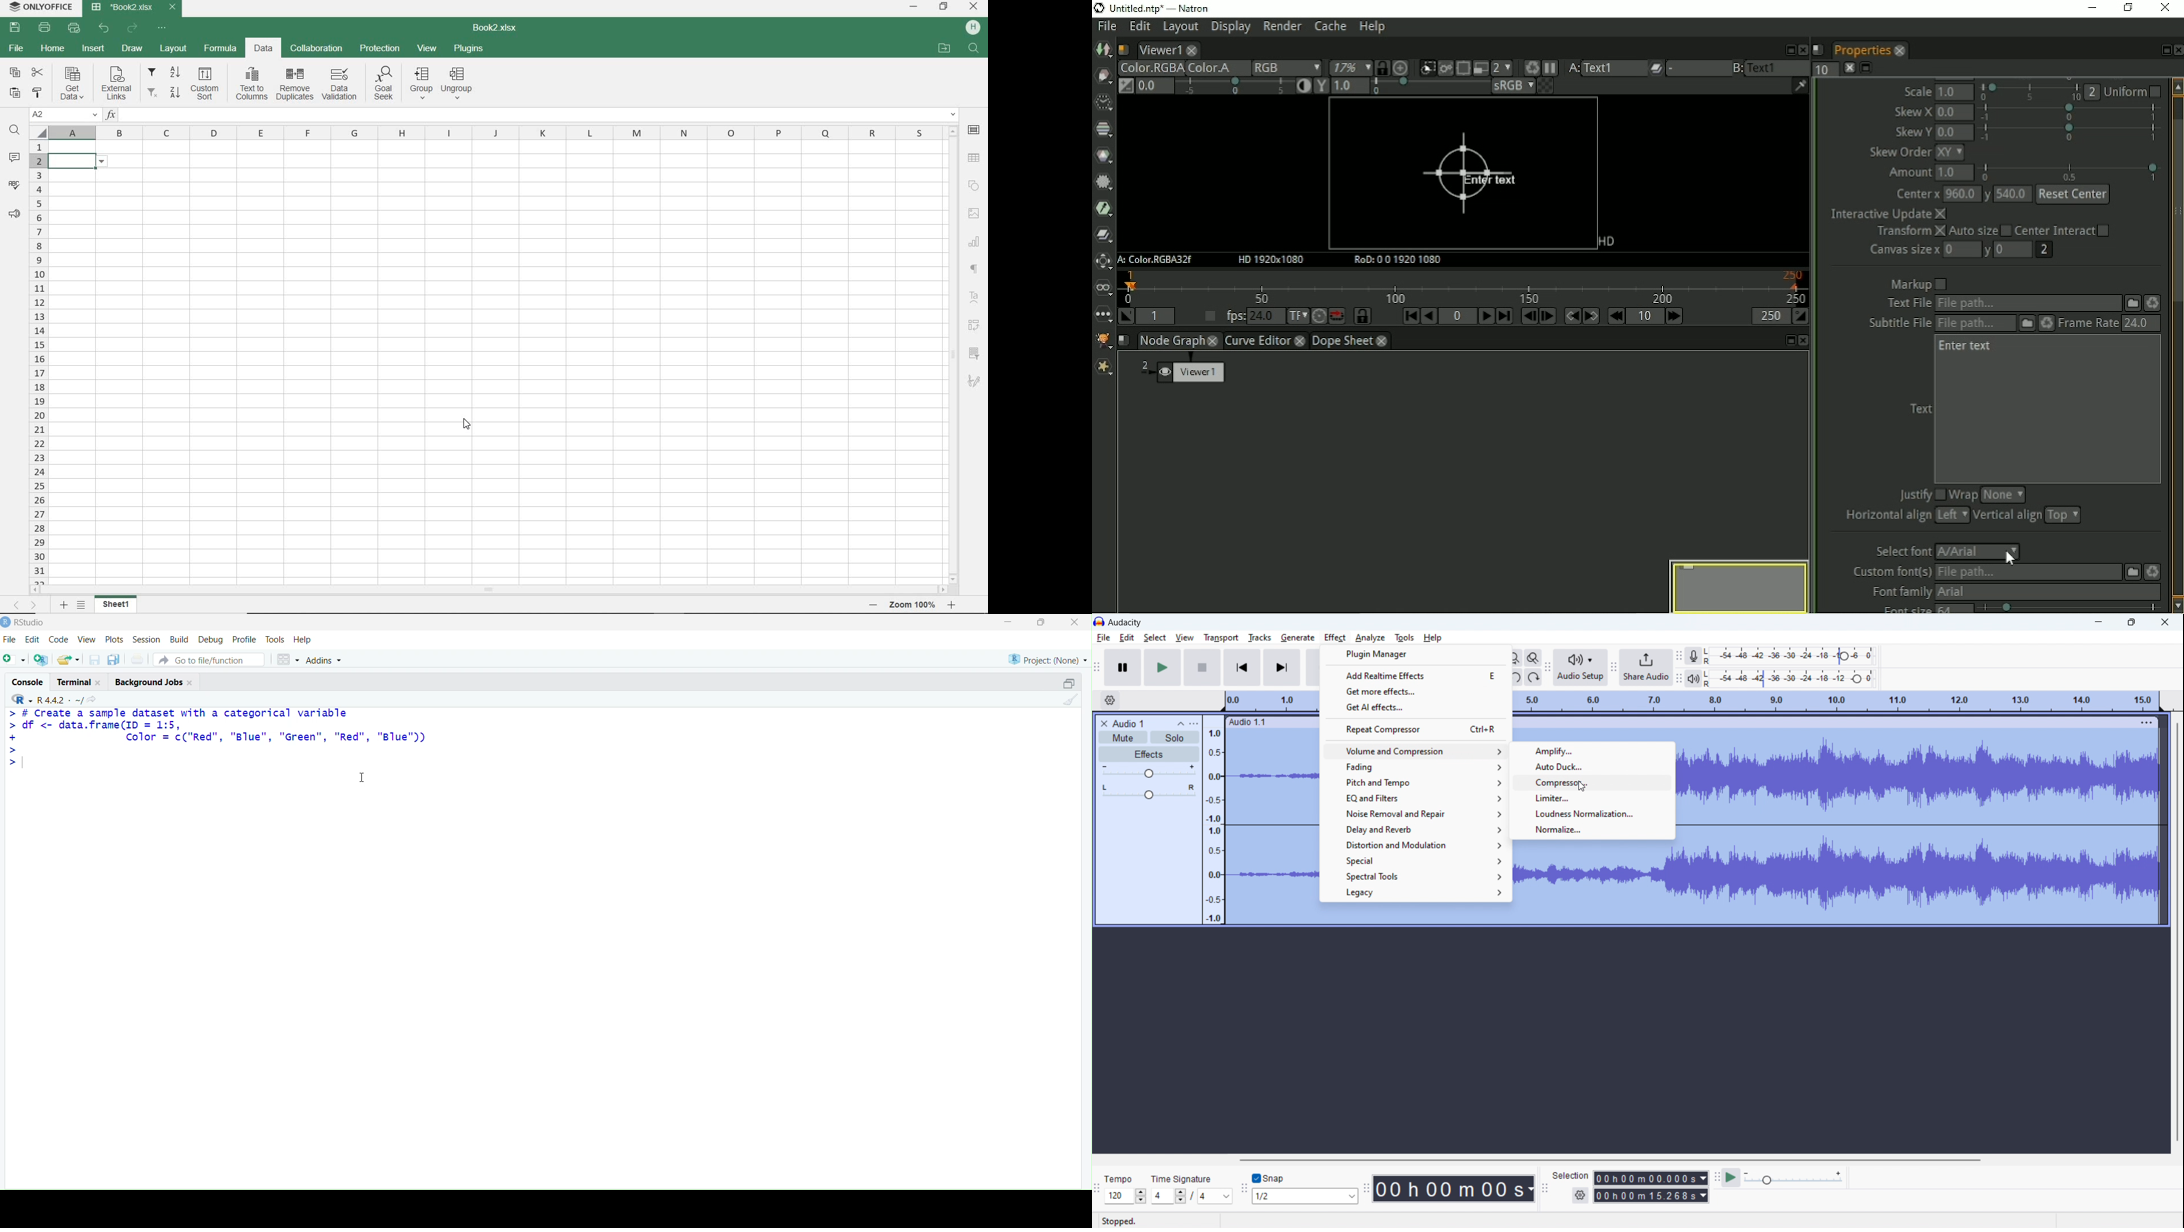  Describe the element at coordinates (38, 73) in the screenshot. I see `CUT` at that location.